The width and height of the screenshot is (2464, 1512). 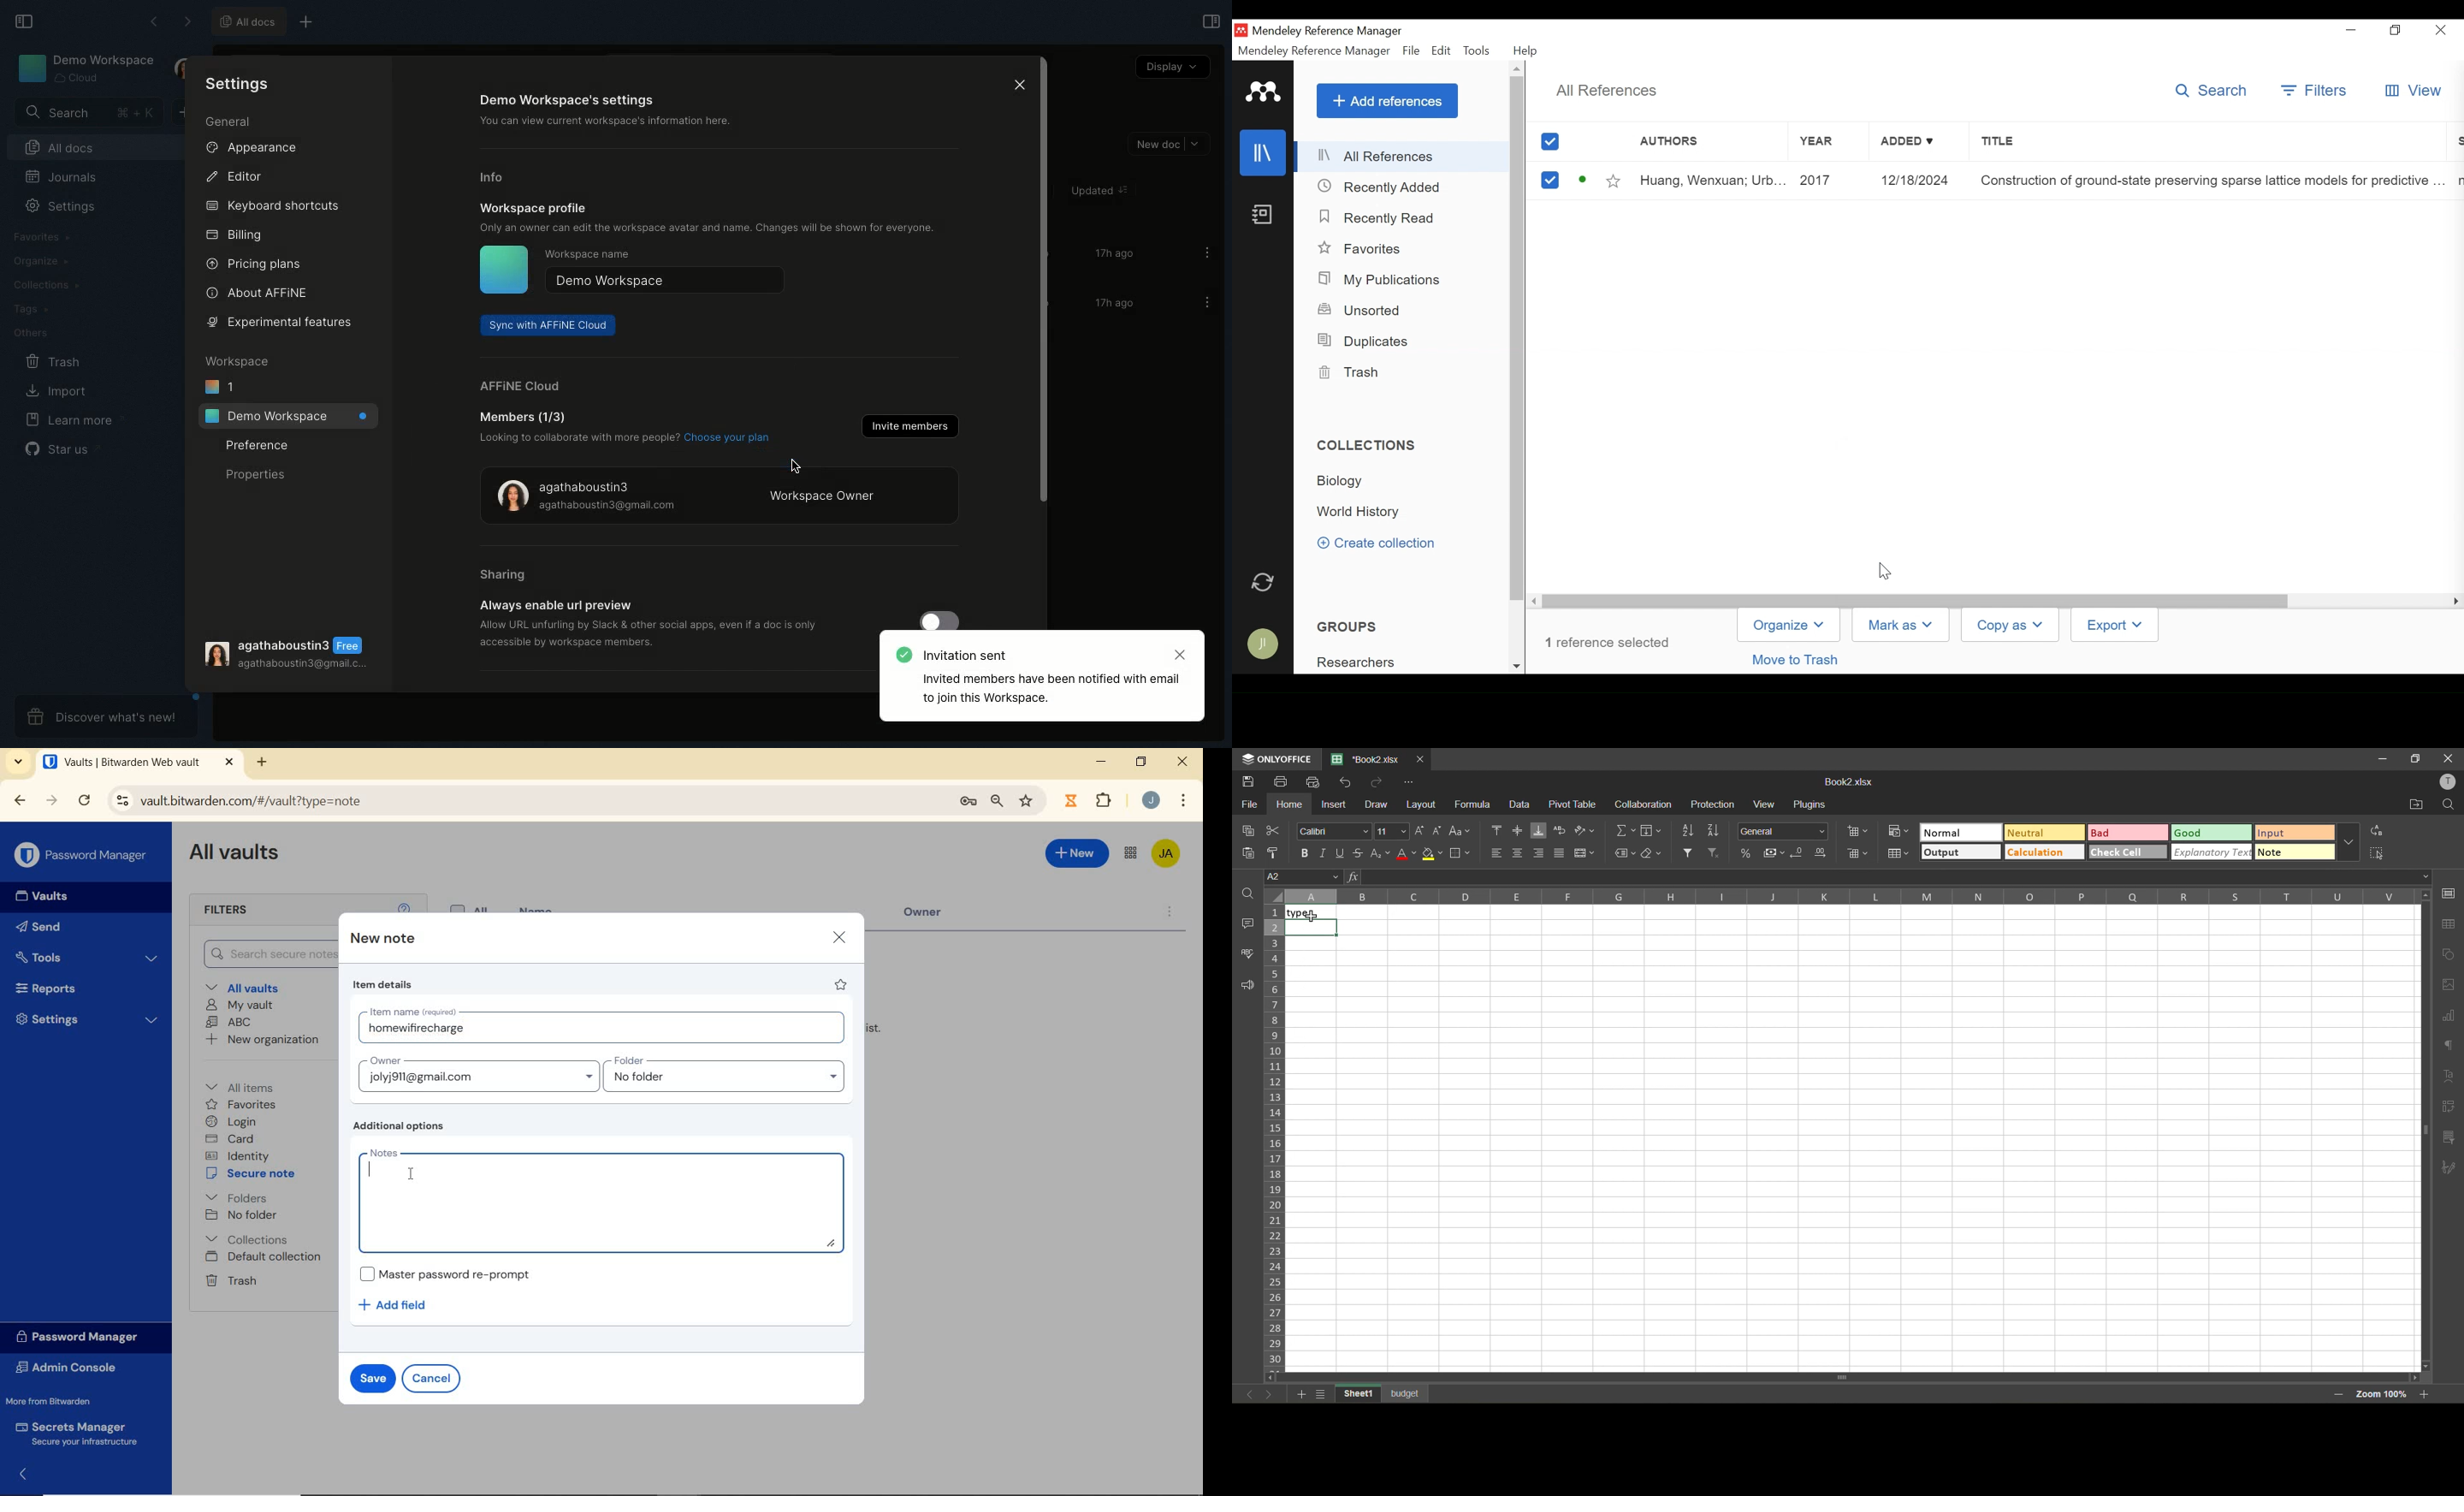 I want to click on output, so click(x=1962, y=851).